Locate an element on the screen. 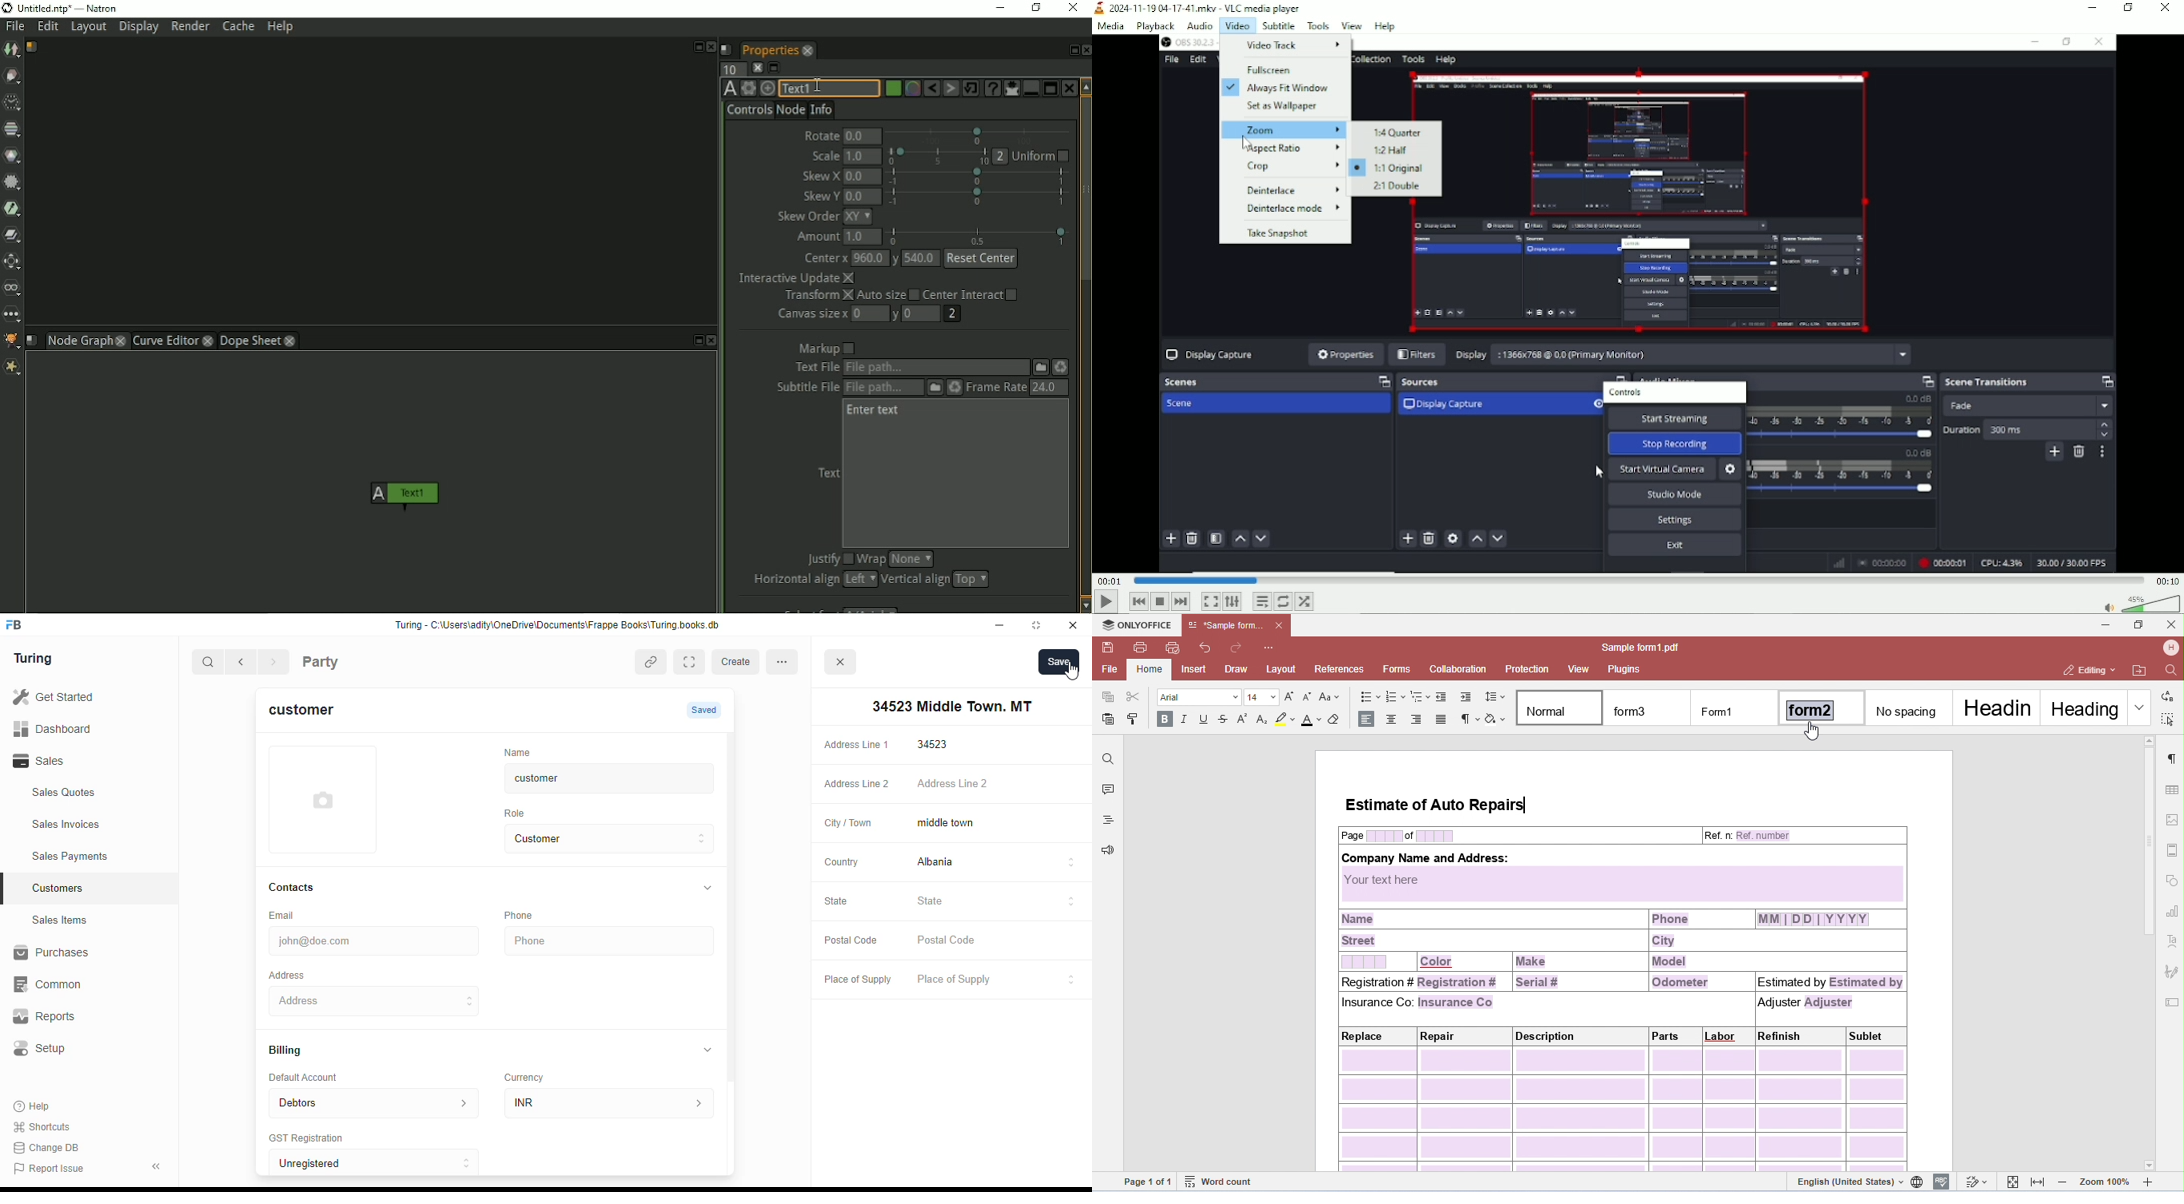 This screenshot has width=2184, height=1204. Get Started is located at coordinates (74, 698).